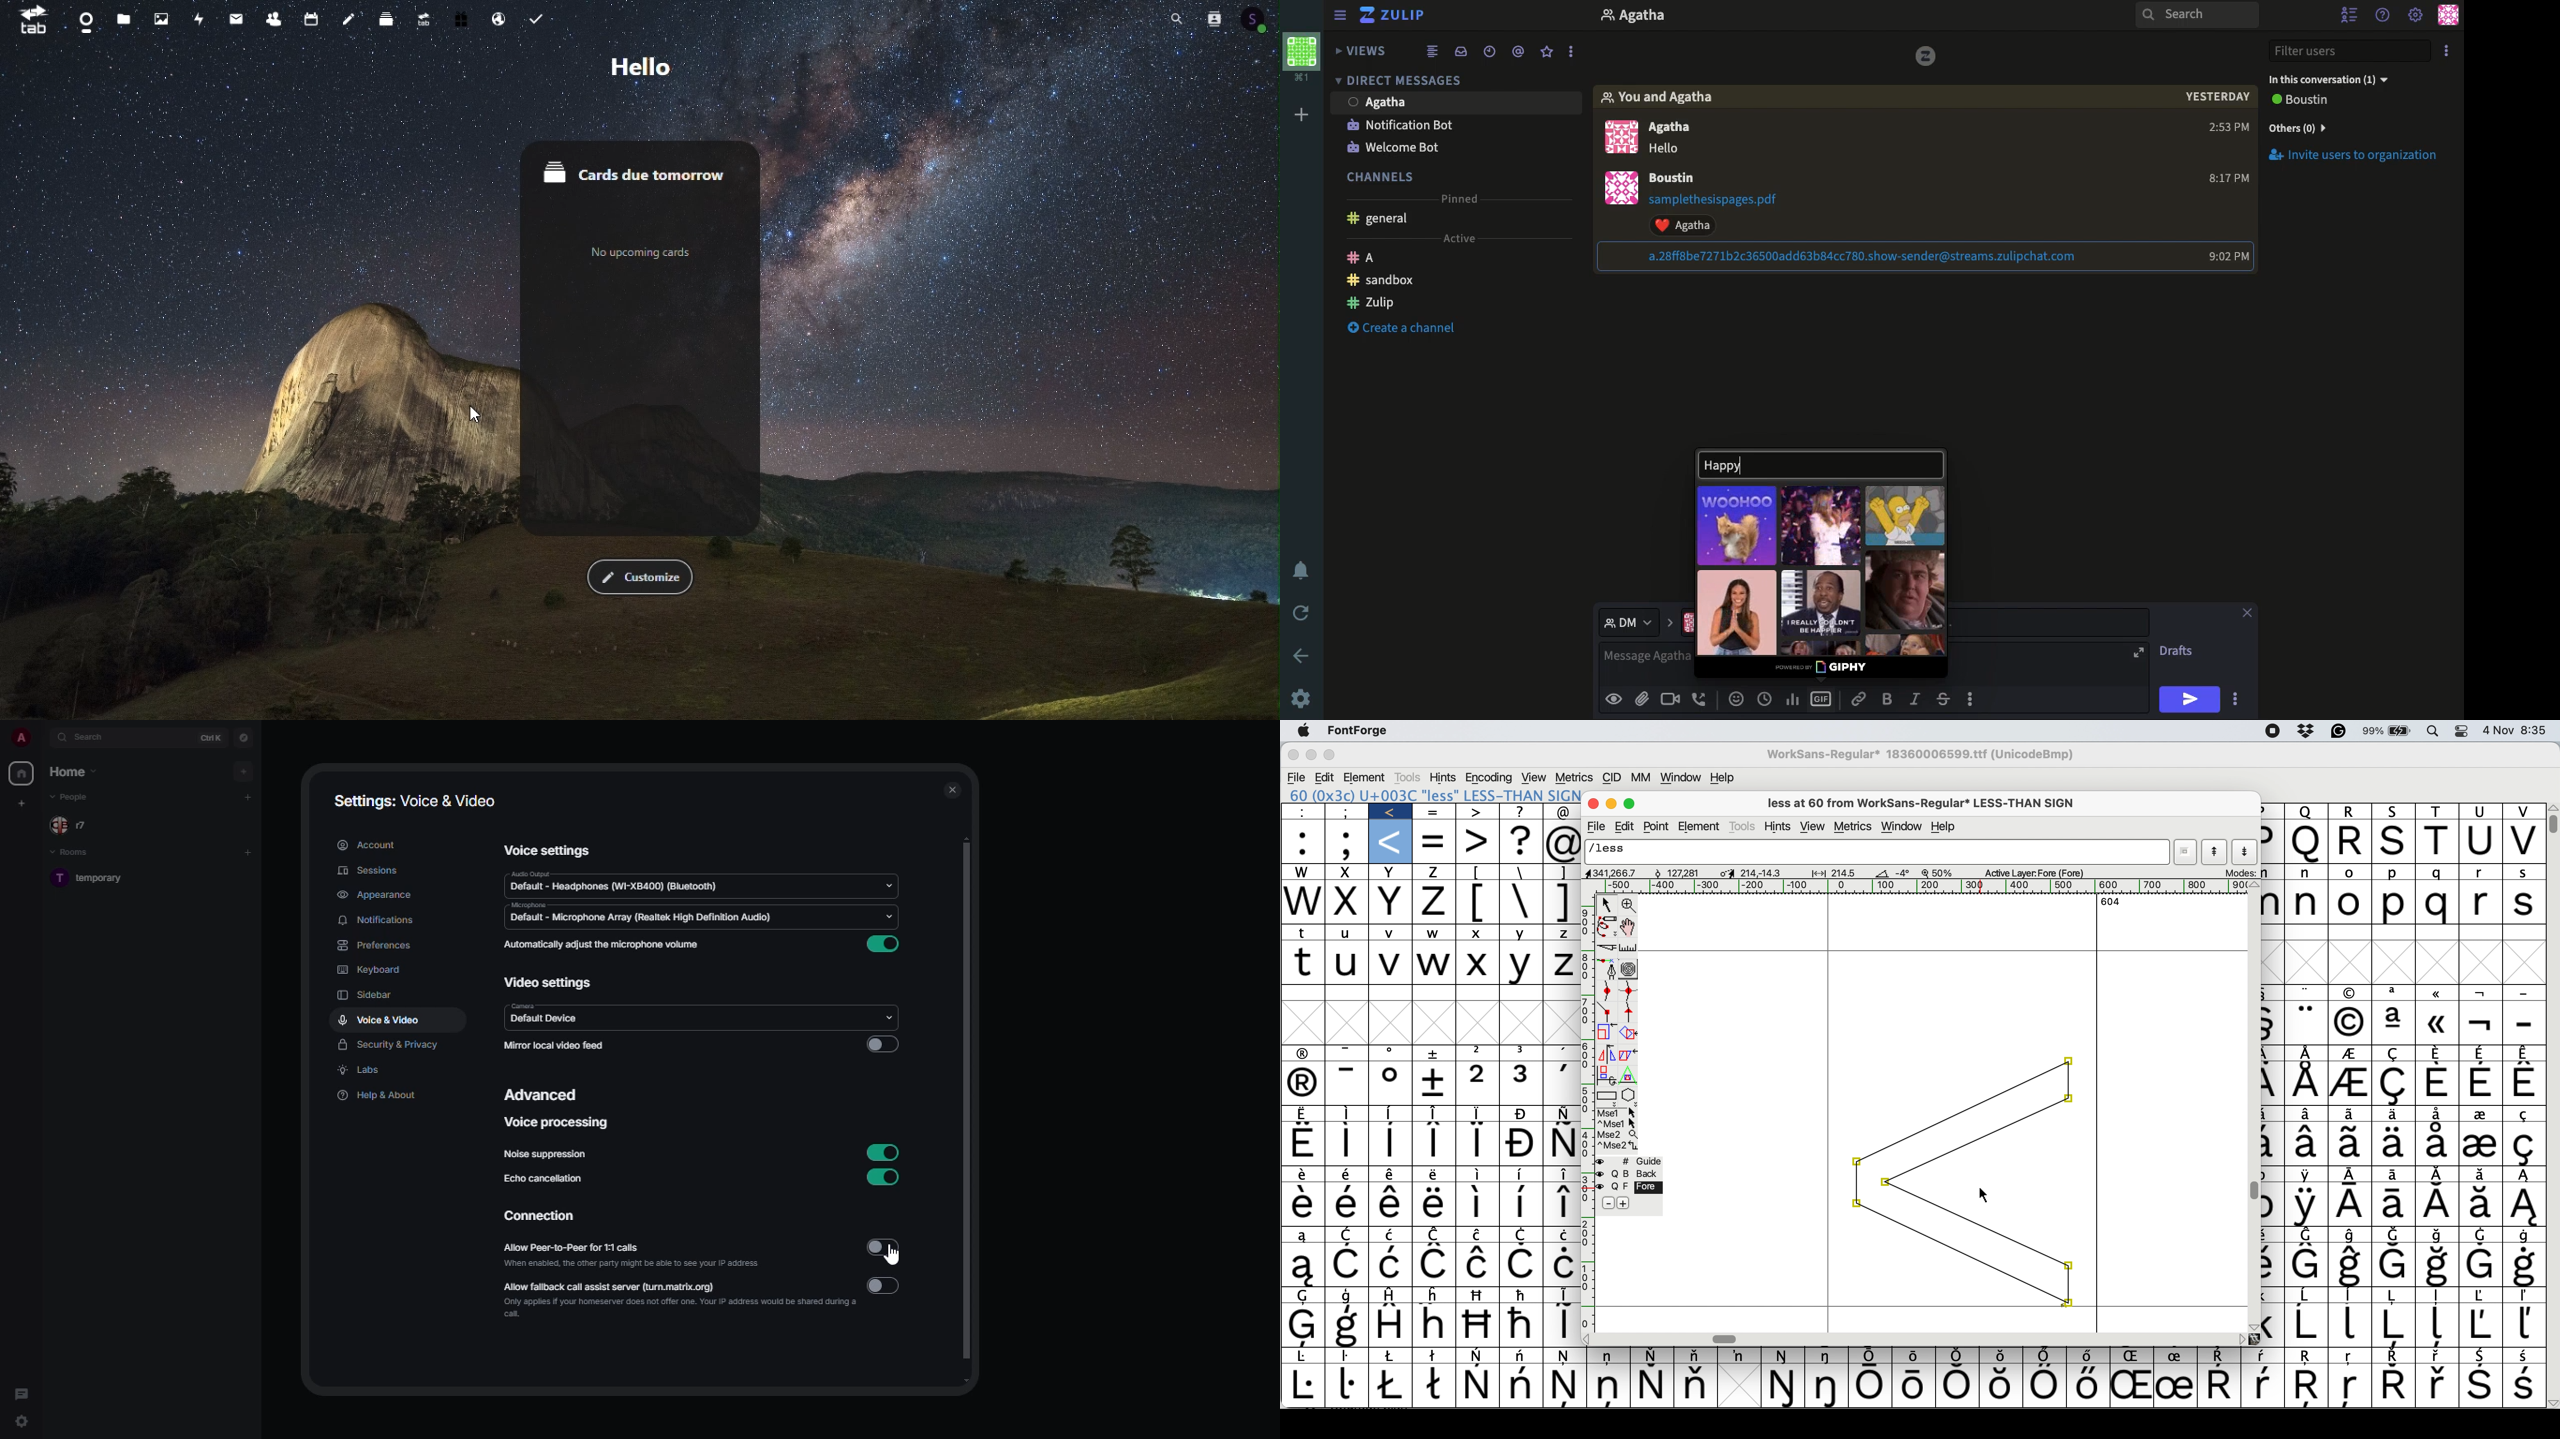  What do you see at coordinates (2307, 993) in the screenshot?
I see `Symbol` at bounding box center [2307, 993].